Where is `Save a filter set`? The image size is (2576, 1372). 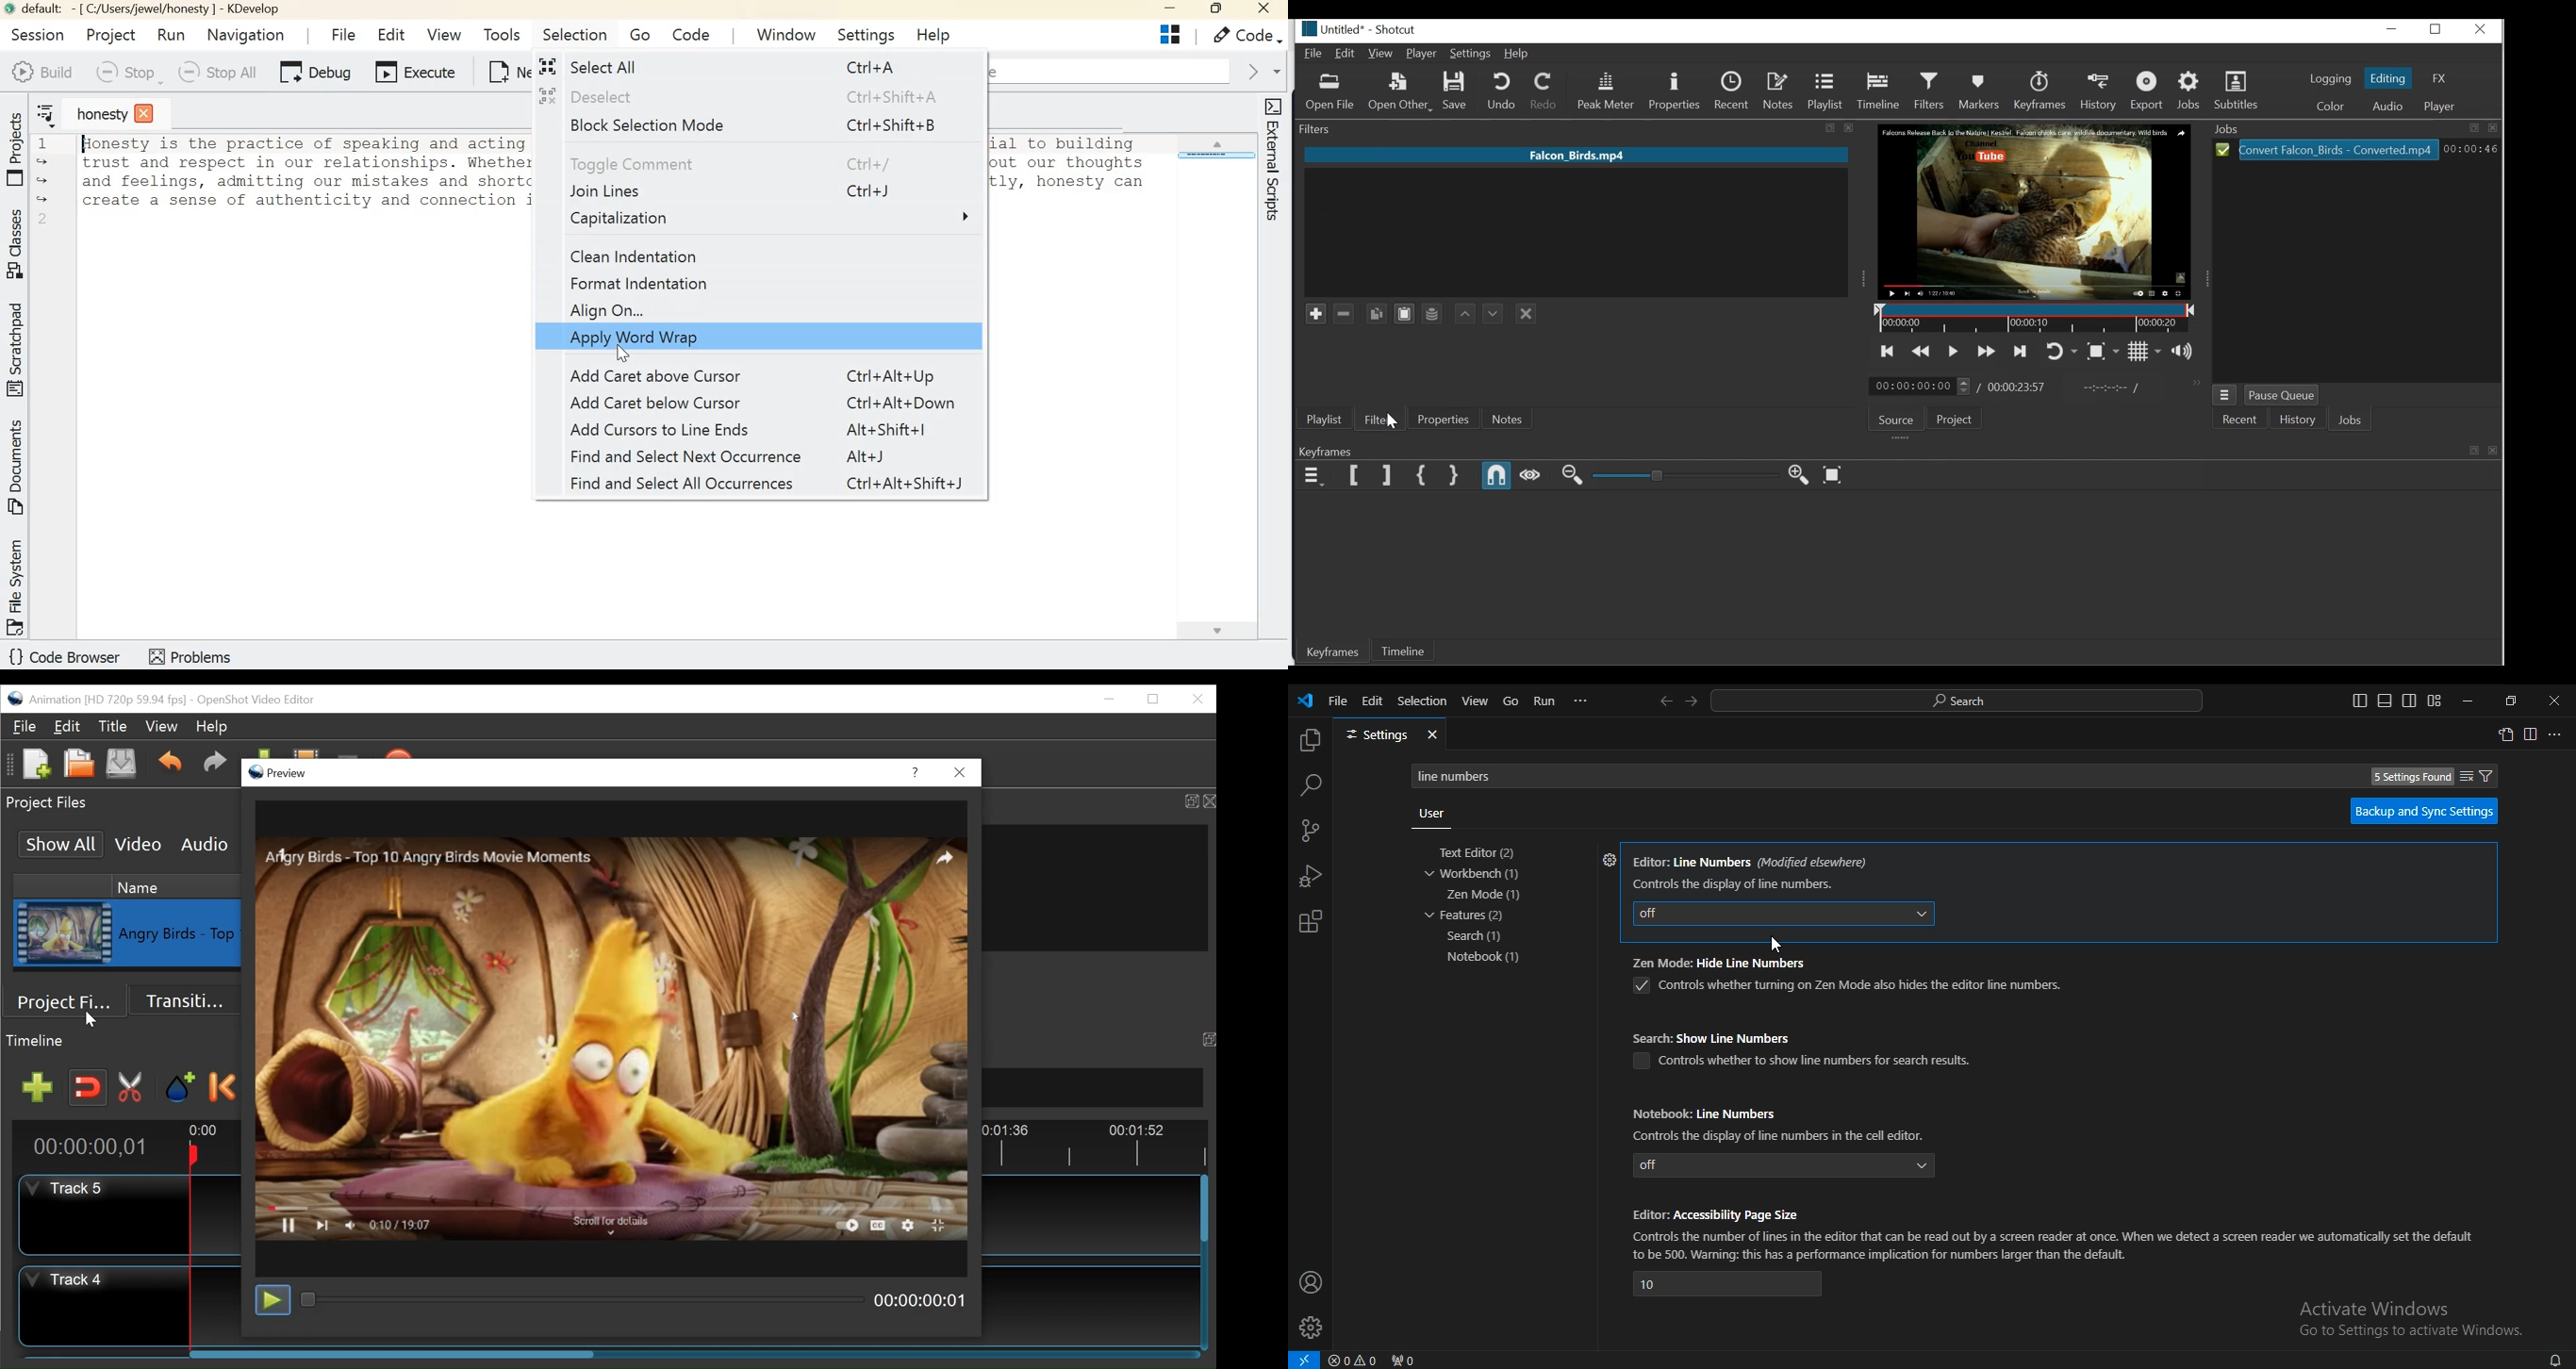
Save a filter set is located at coordinates (1434, 313).